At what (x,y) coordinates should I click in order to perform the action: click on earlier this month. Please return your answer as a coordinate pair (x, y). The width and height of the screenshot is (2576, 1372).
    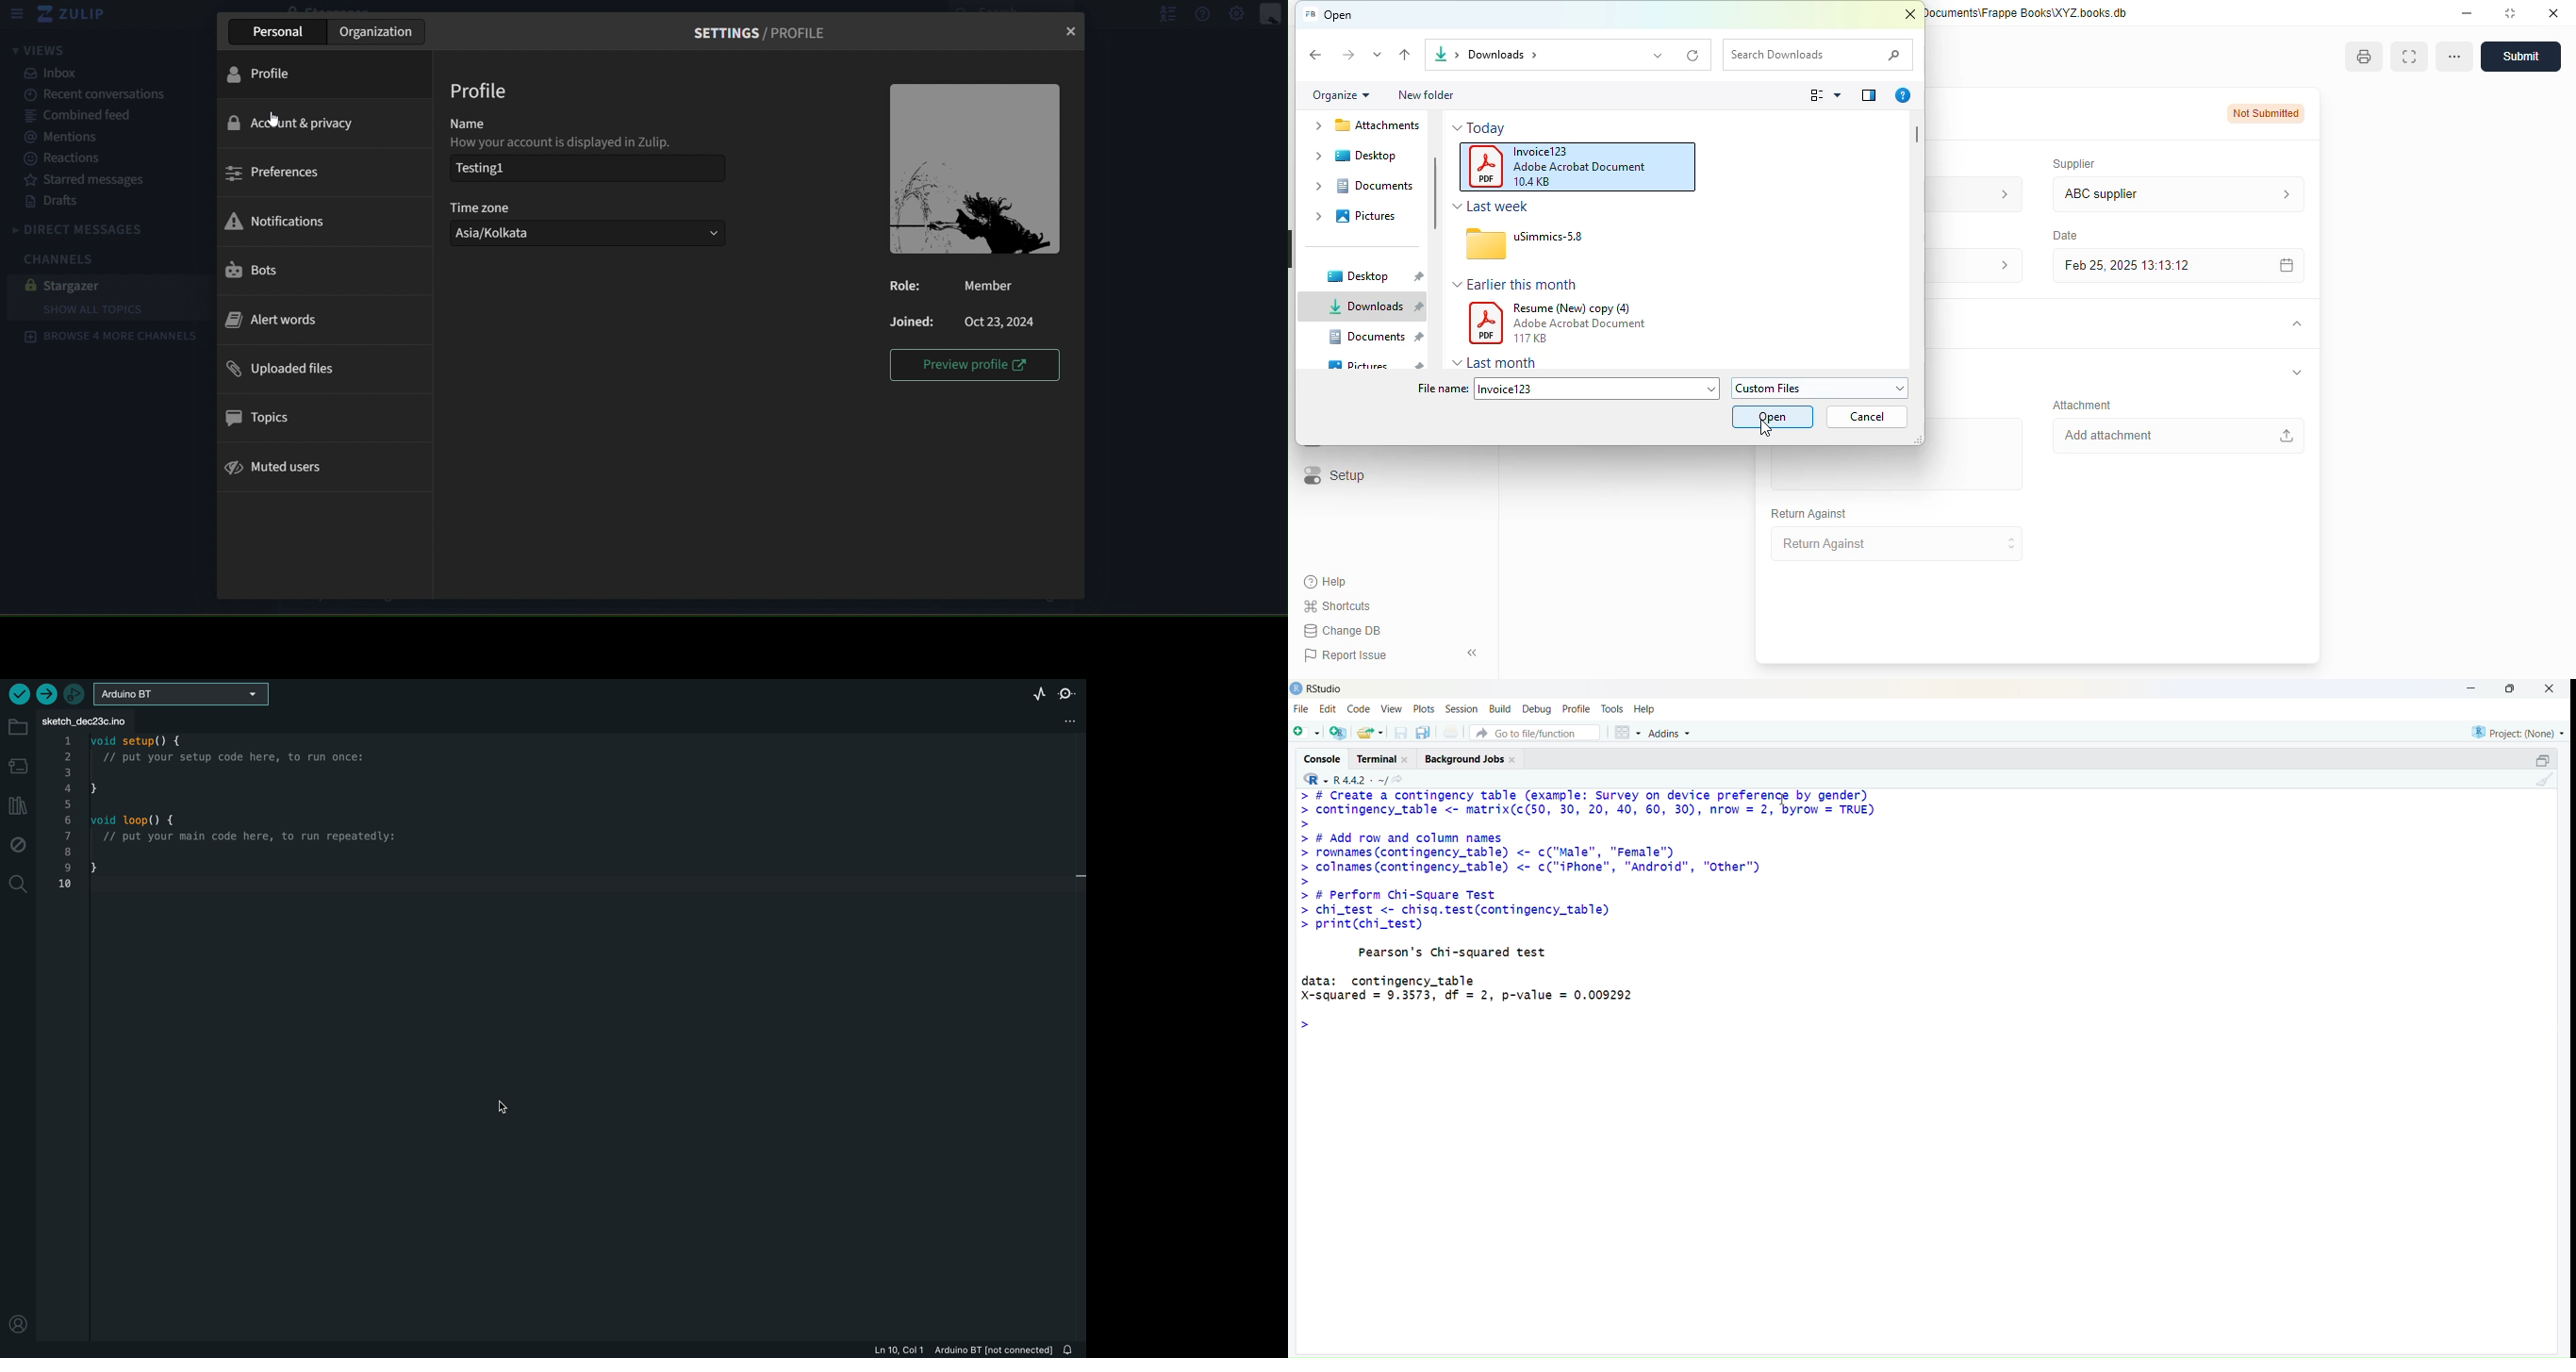
    Looking at the image, I should click on (1523, 283).